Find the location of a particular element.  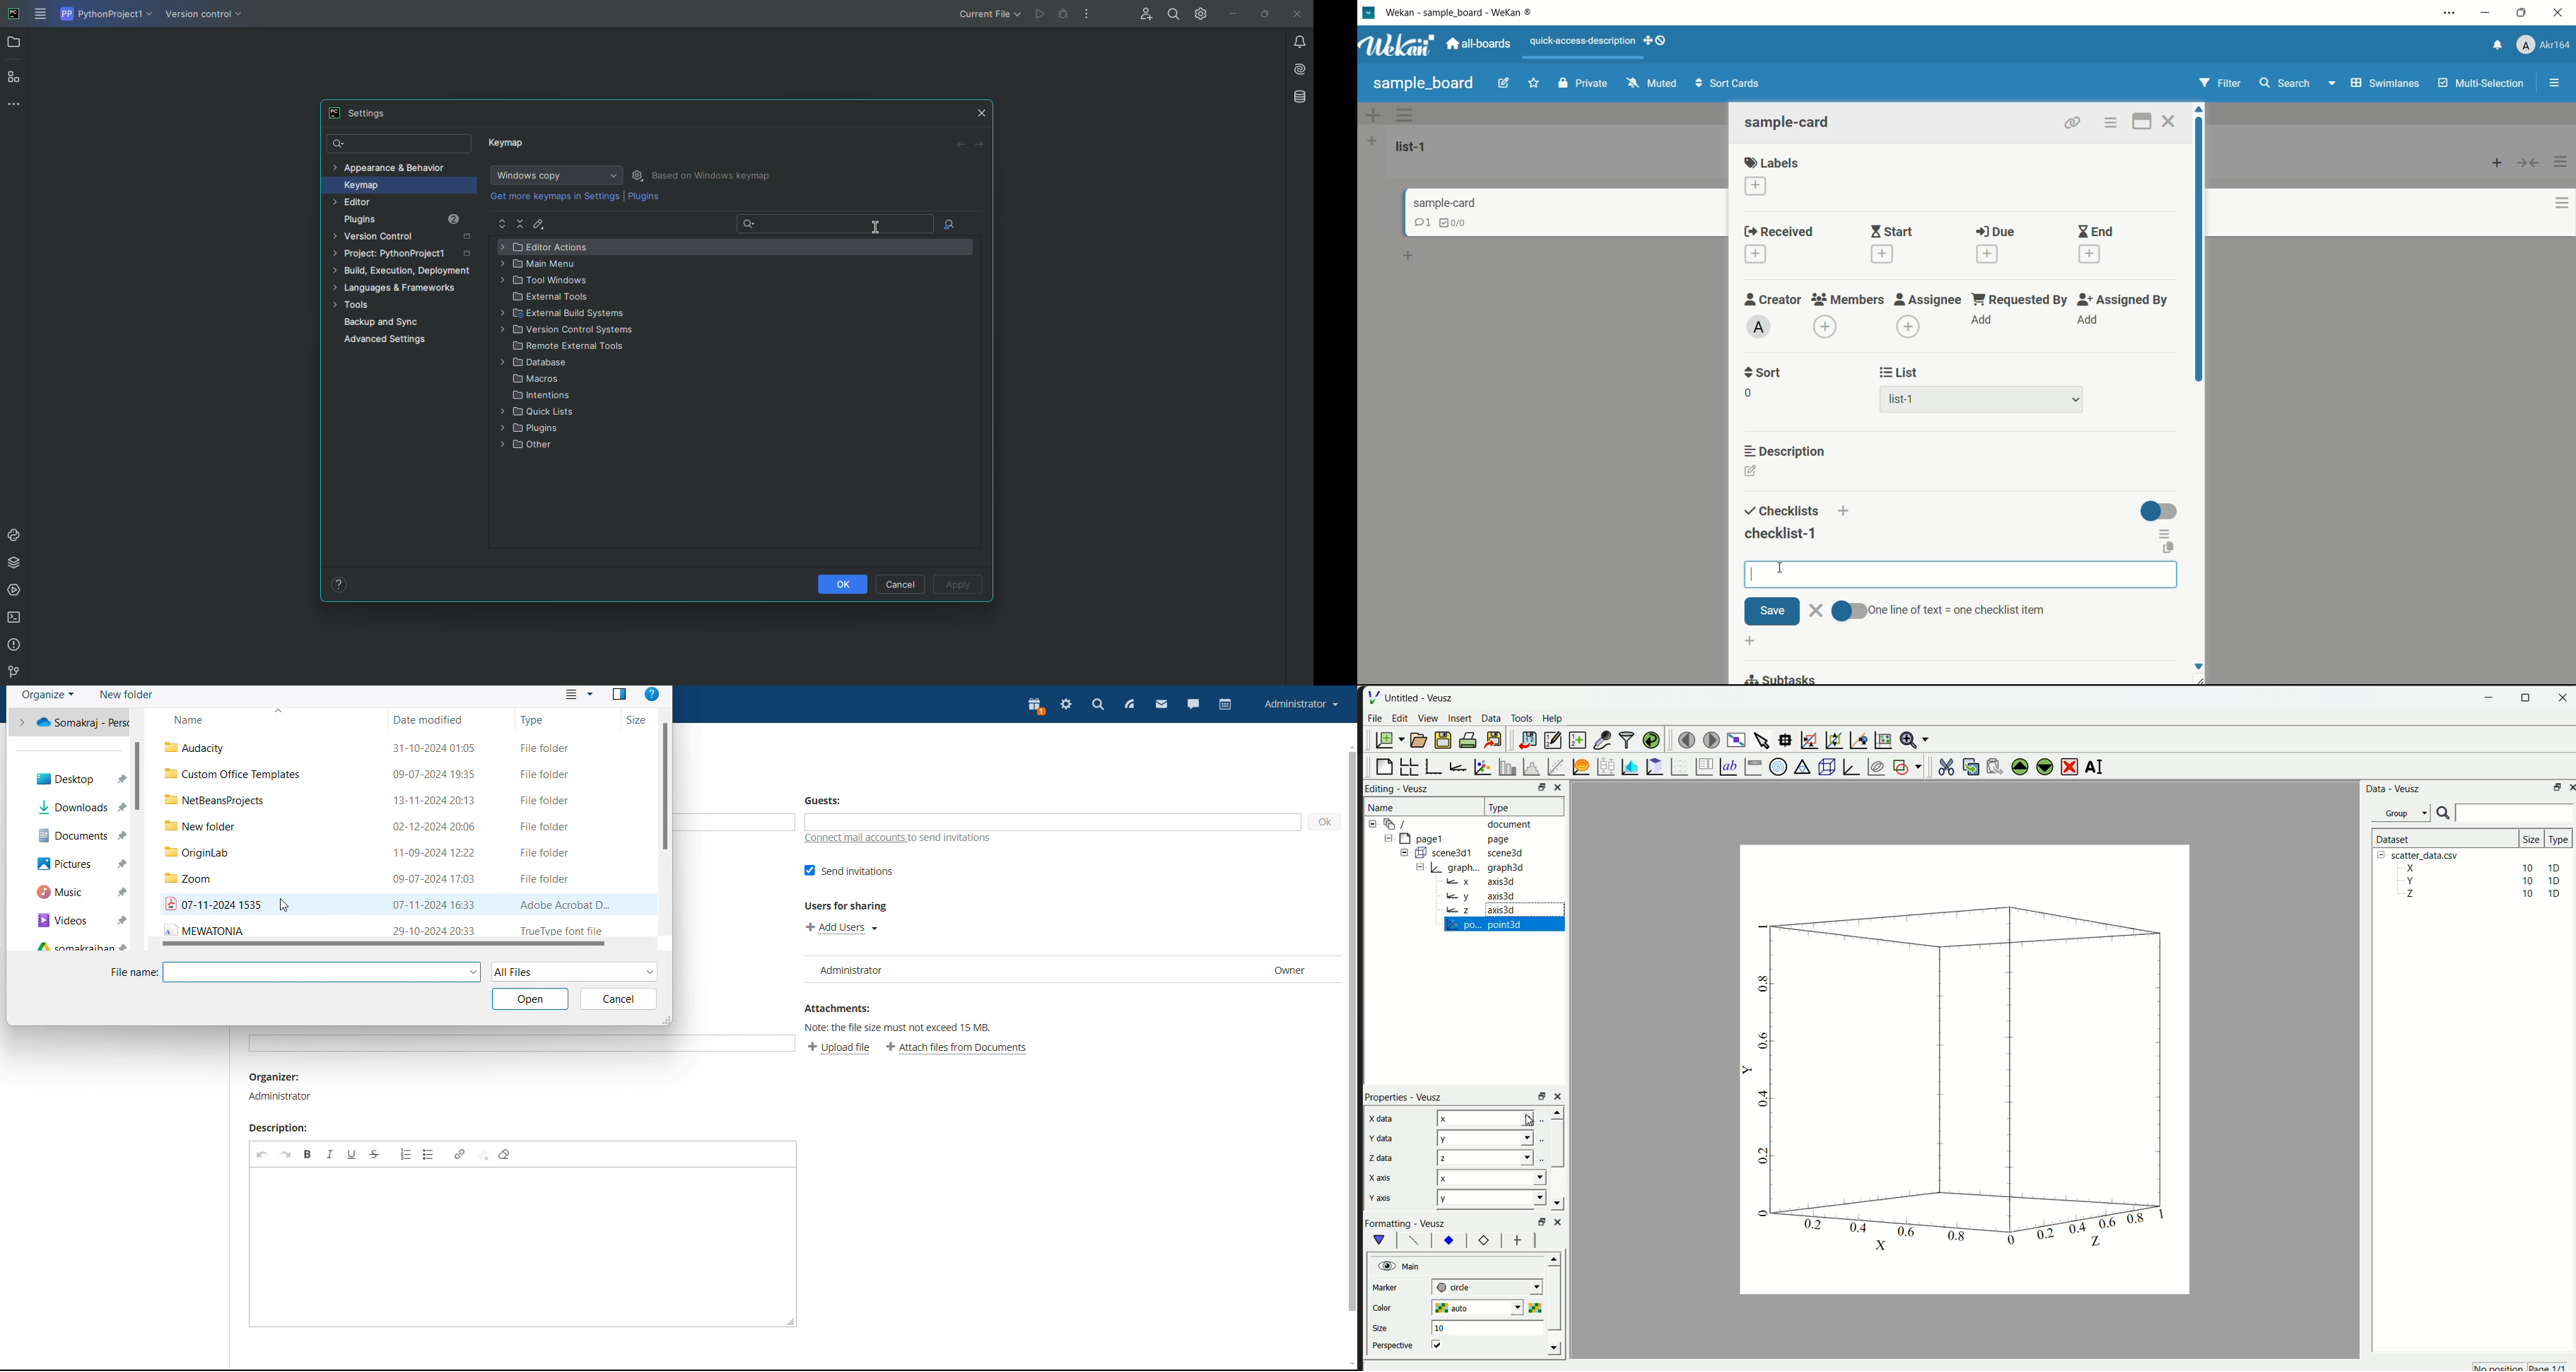

add date is located at coordinates (1882, 254).